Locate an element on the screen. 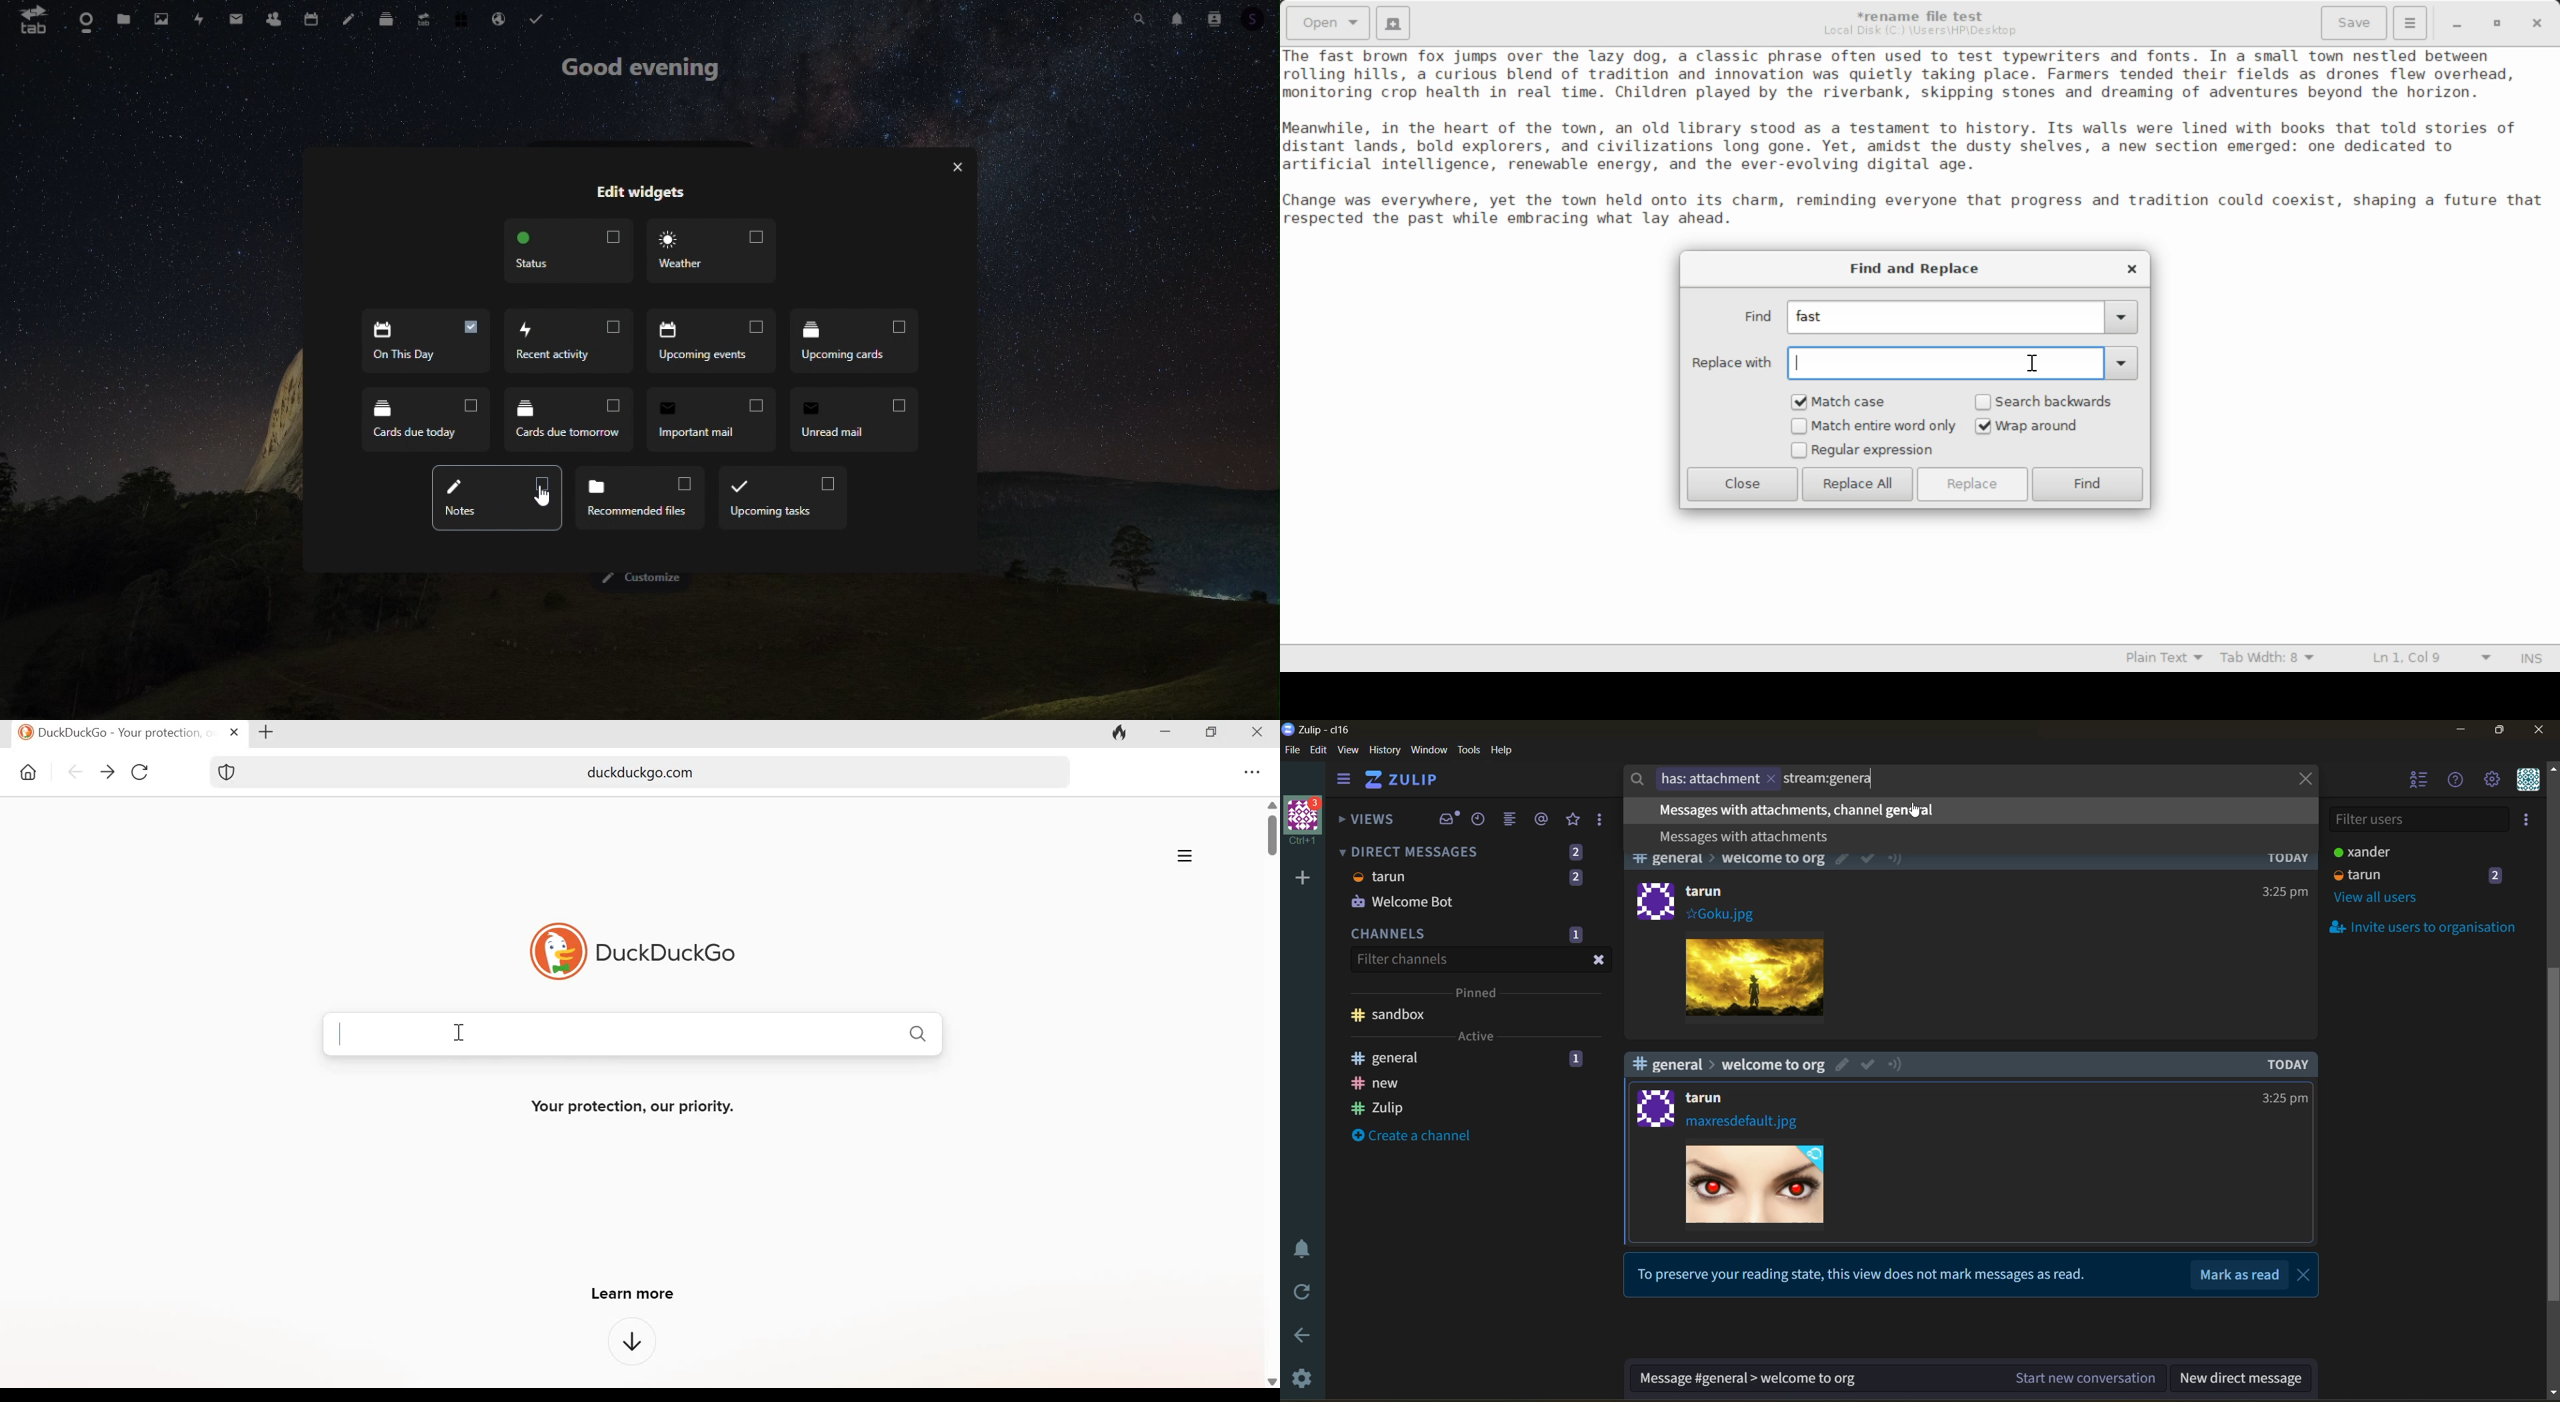 This screenshot has height=1428, width=2576. notify is located at coordinates (1896, 857).